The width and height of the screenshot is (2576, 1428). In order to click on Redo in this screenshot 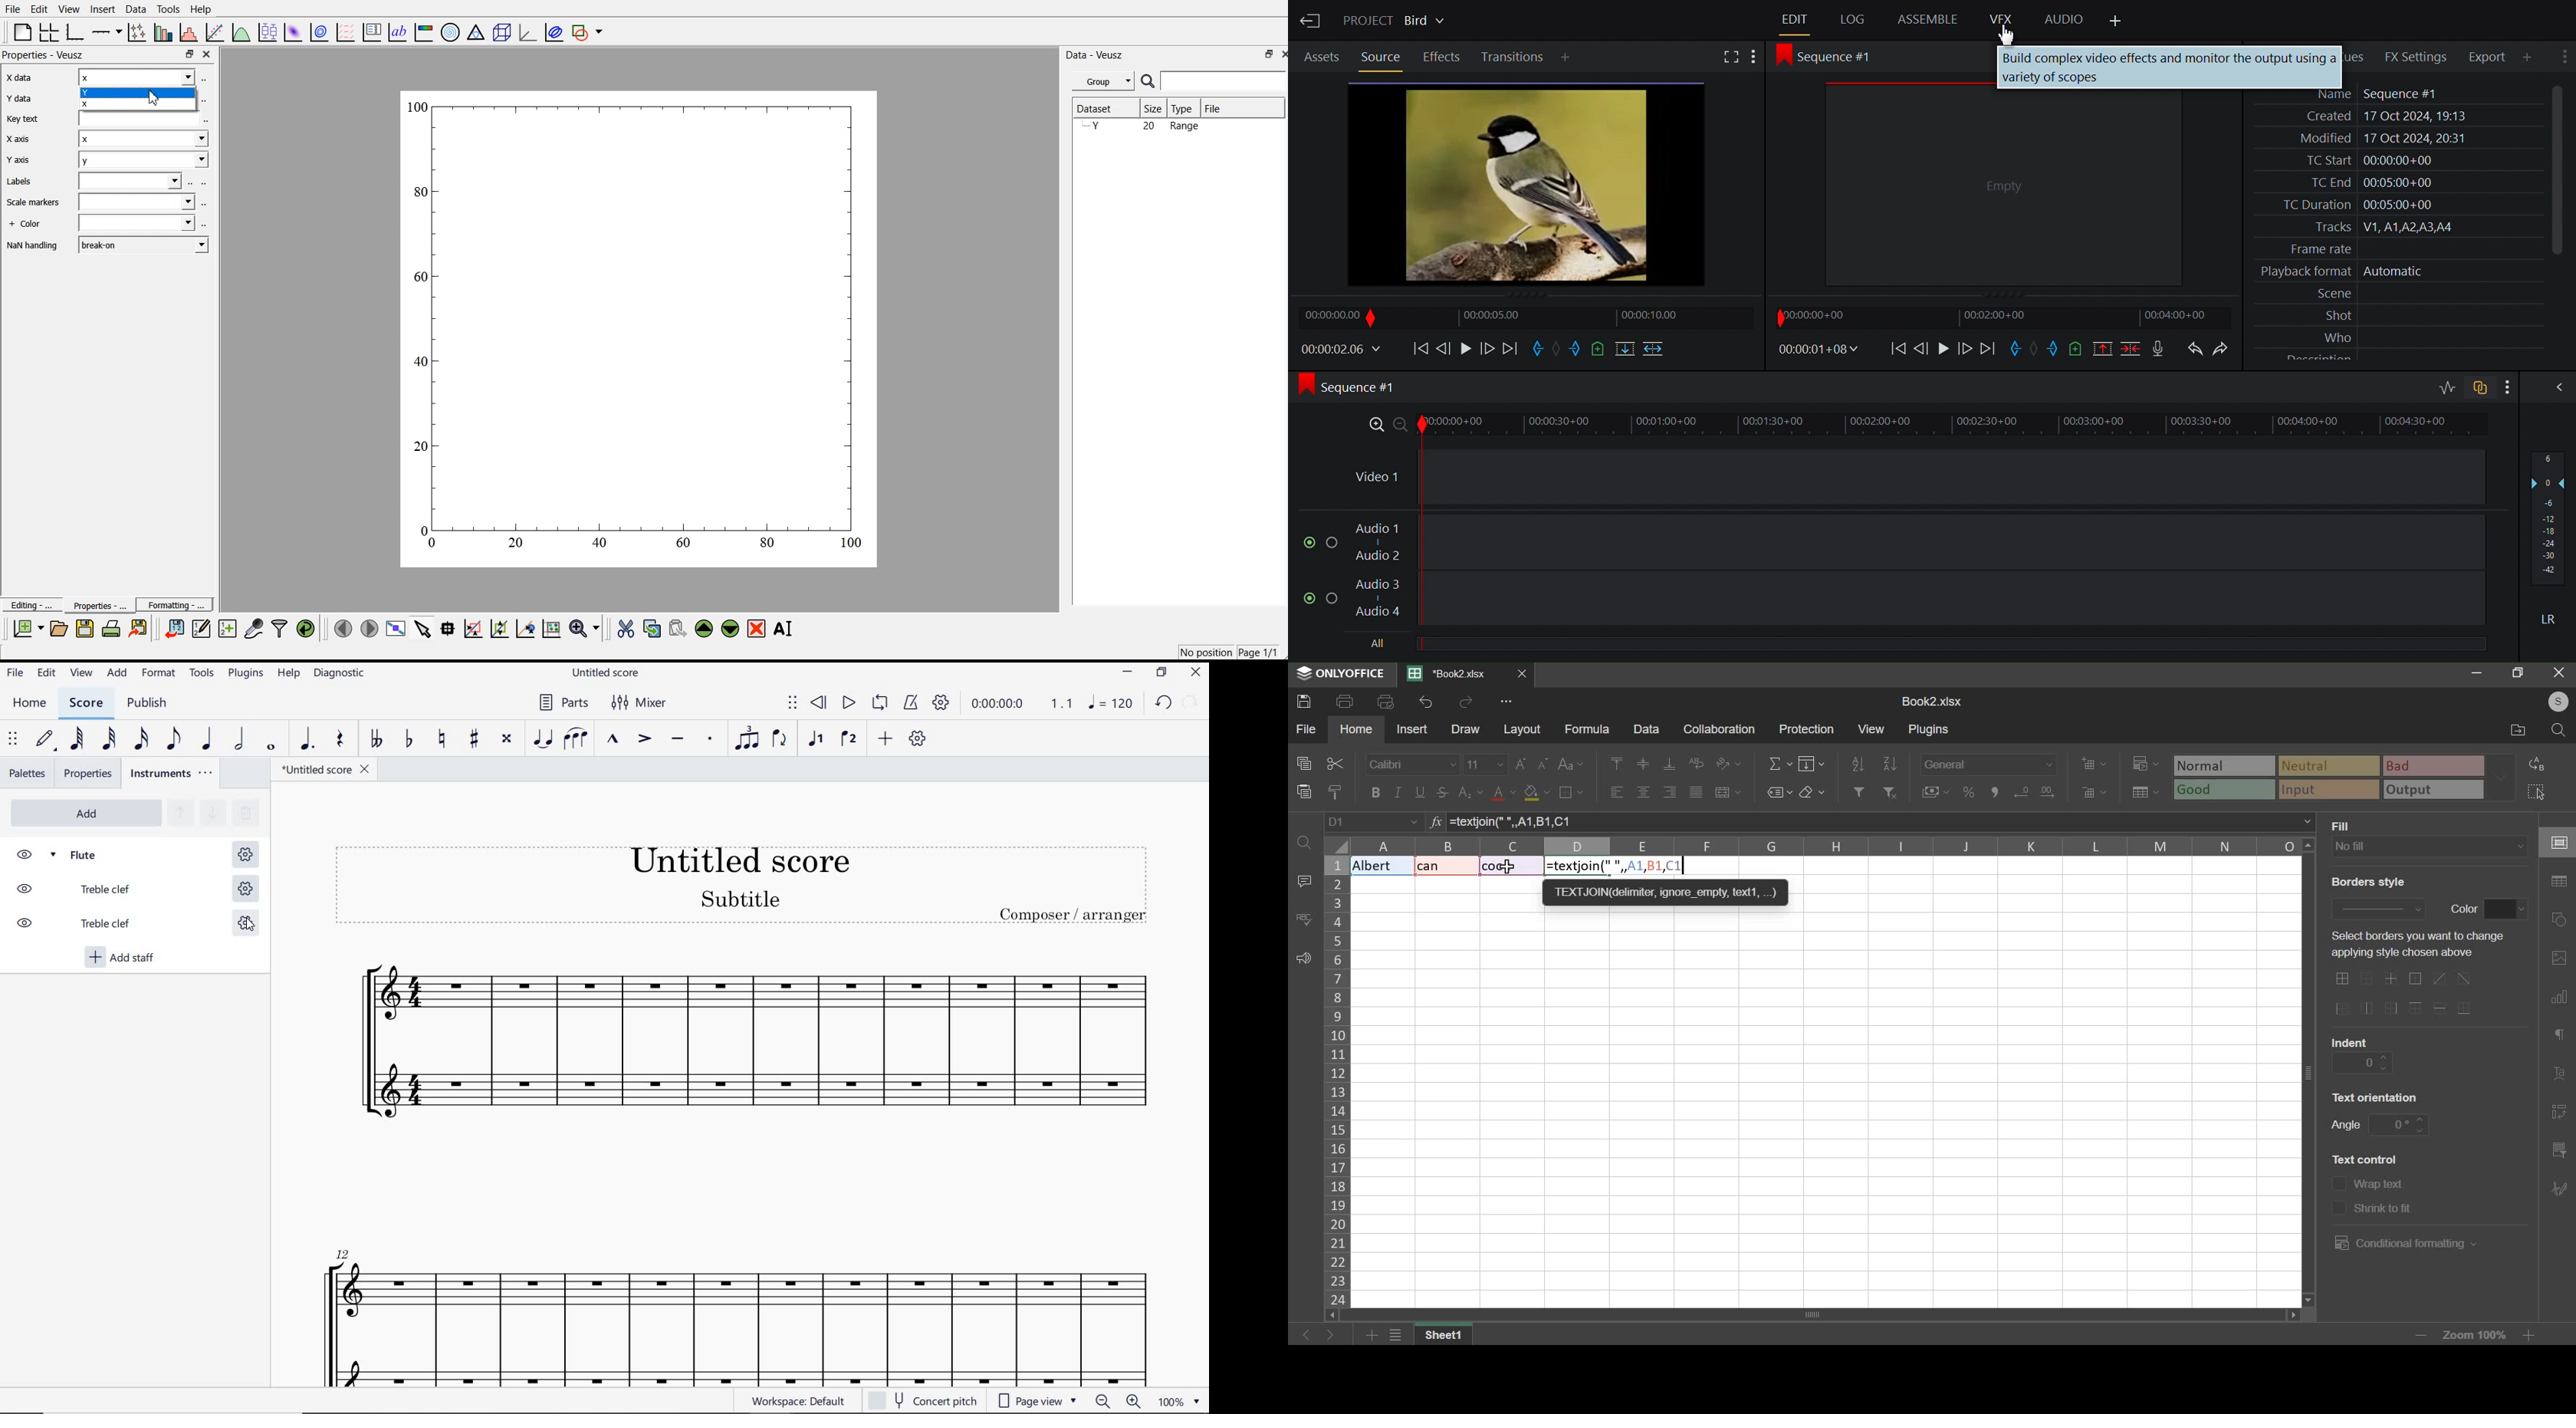, I will do `click(2220, 350)`.